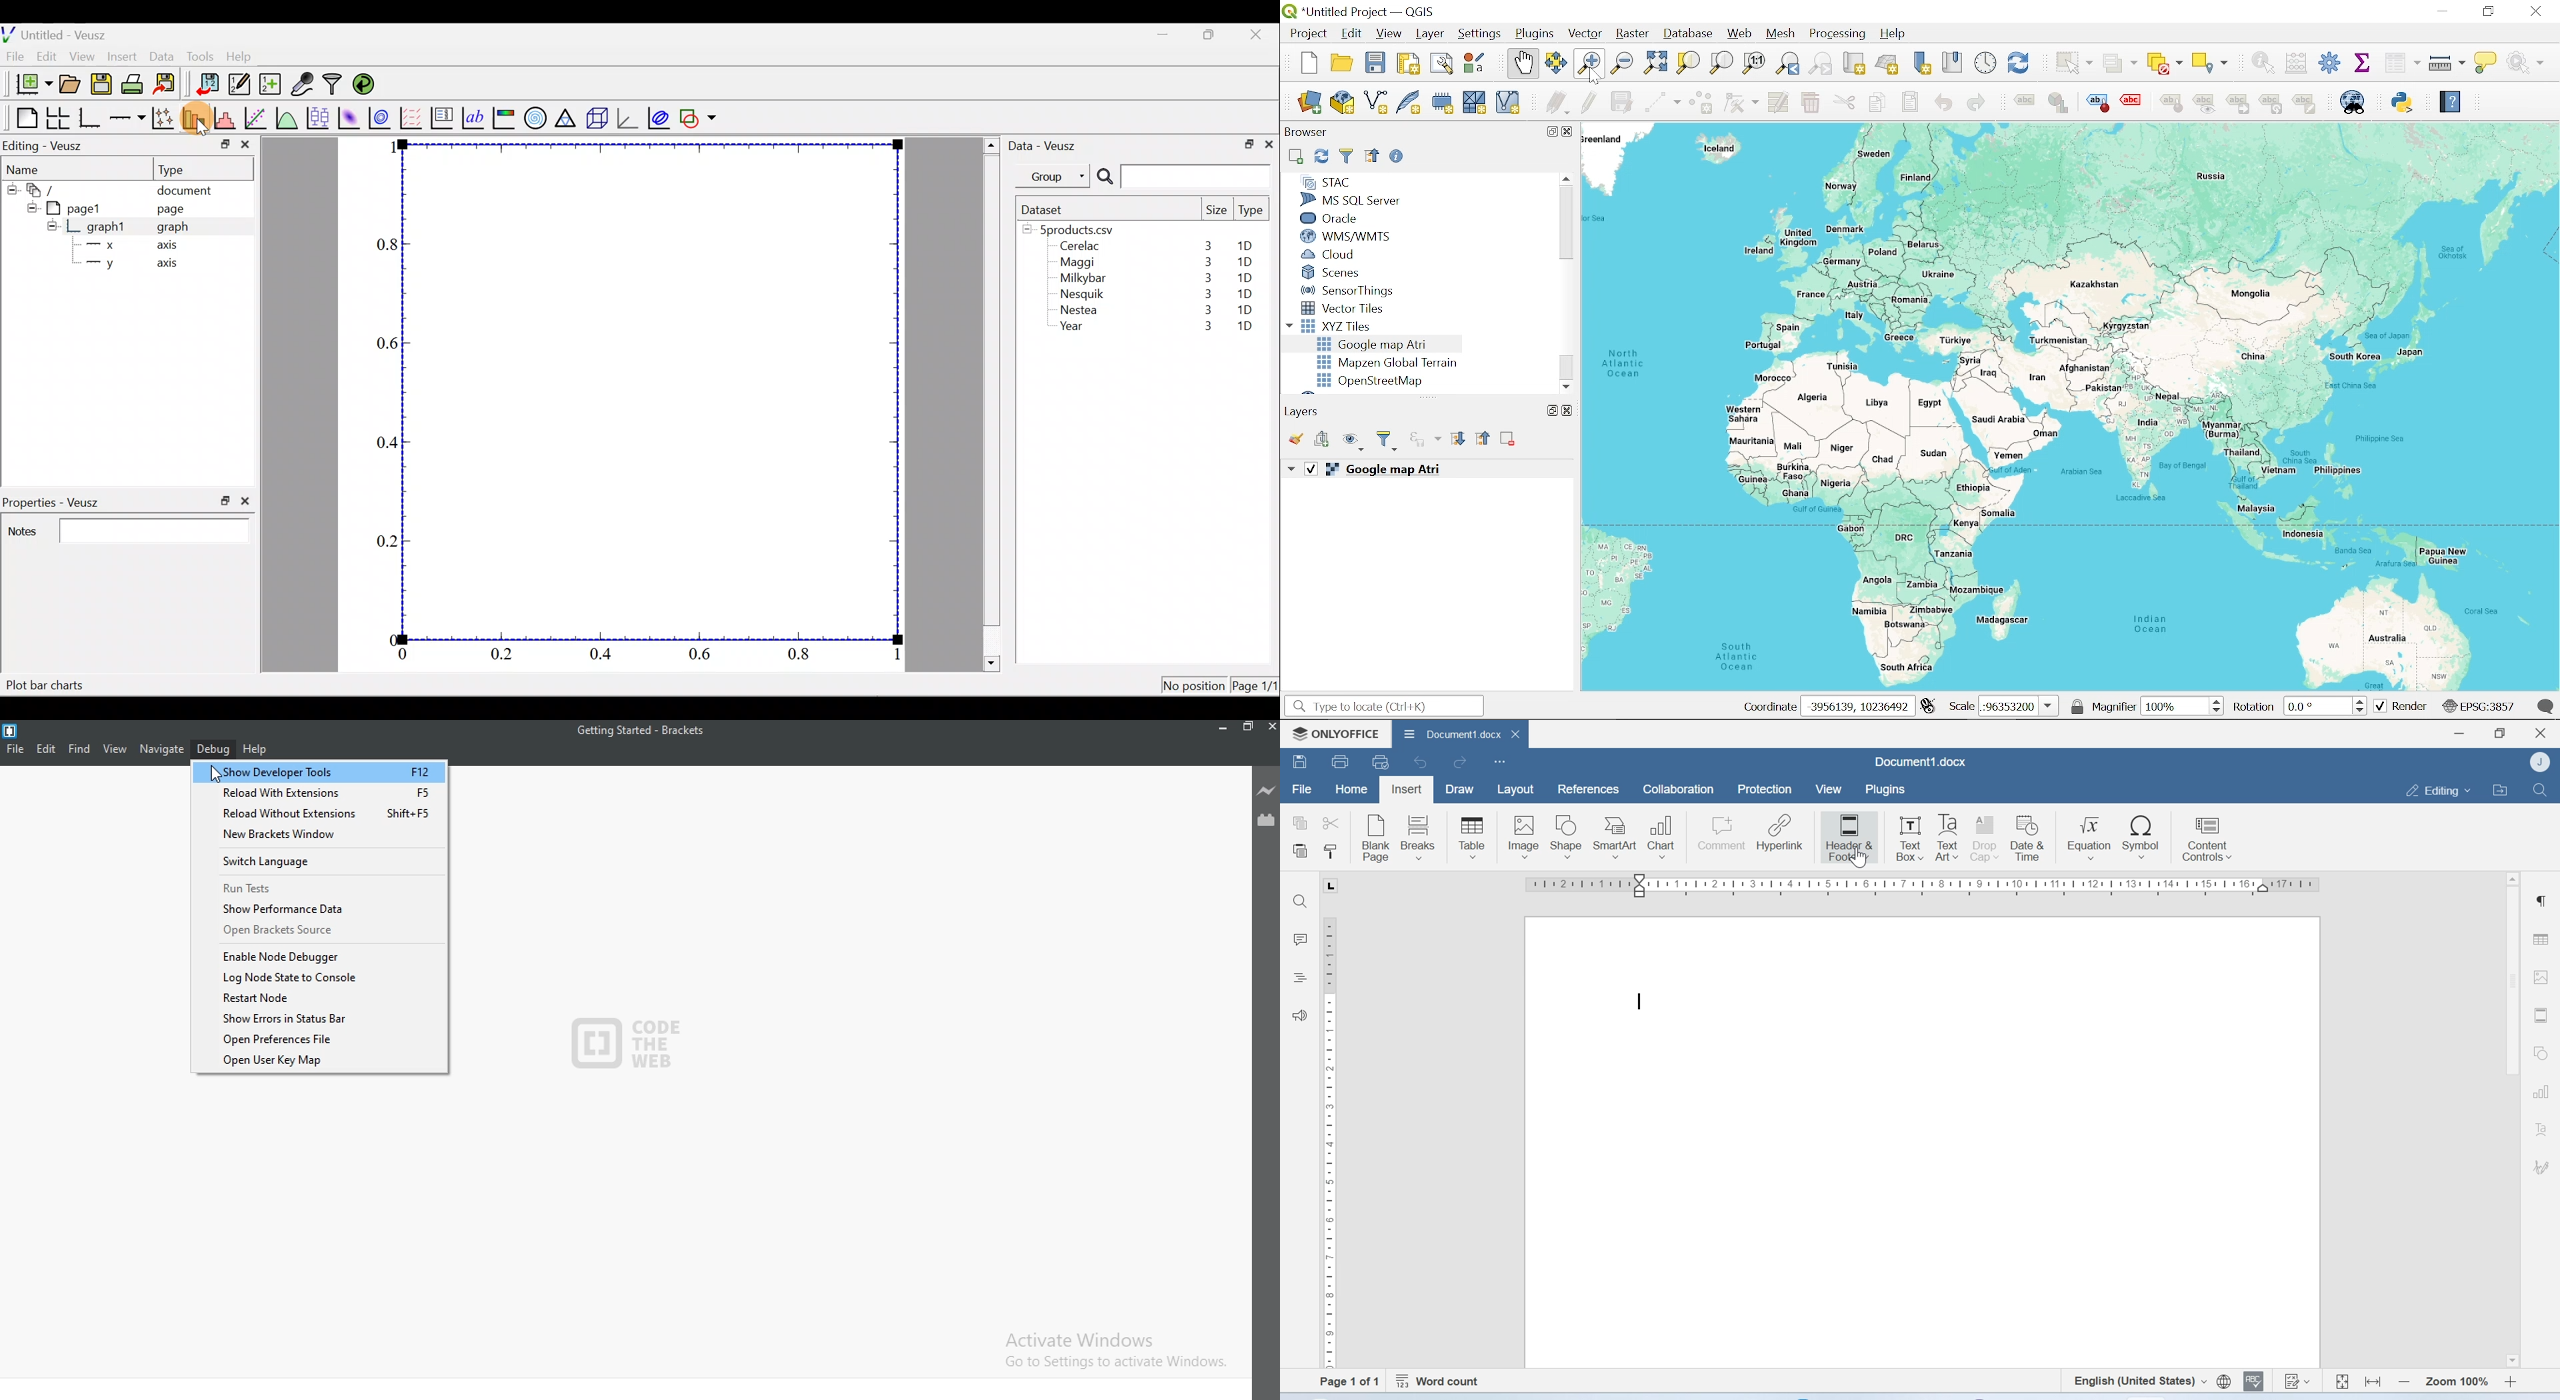 The width and height of the screenshot is (2576, 1400). Describe the element at coordinates (1679, 791) in the screenshot. I see `Collaboration` at that location.